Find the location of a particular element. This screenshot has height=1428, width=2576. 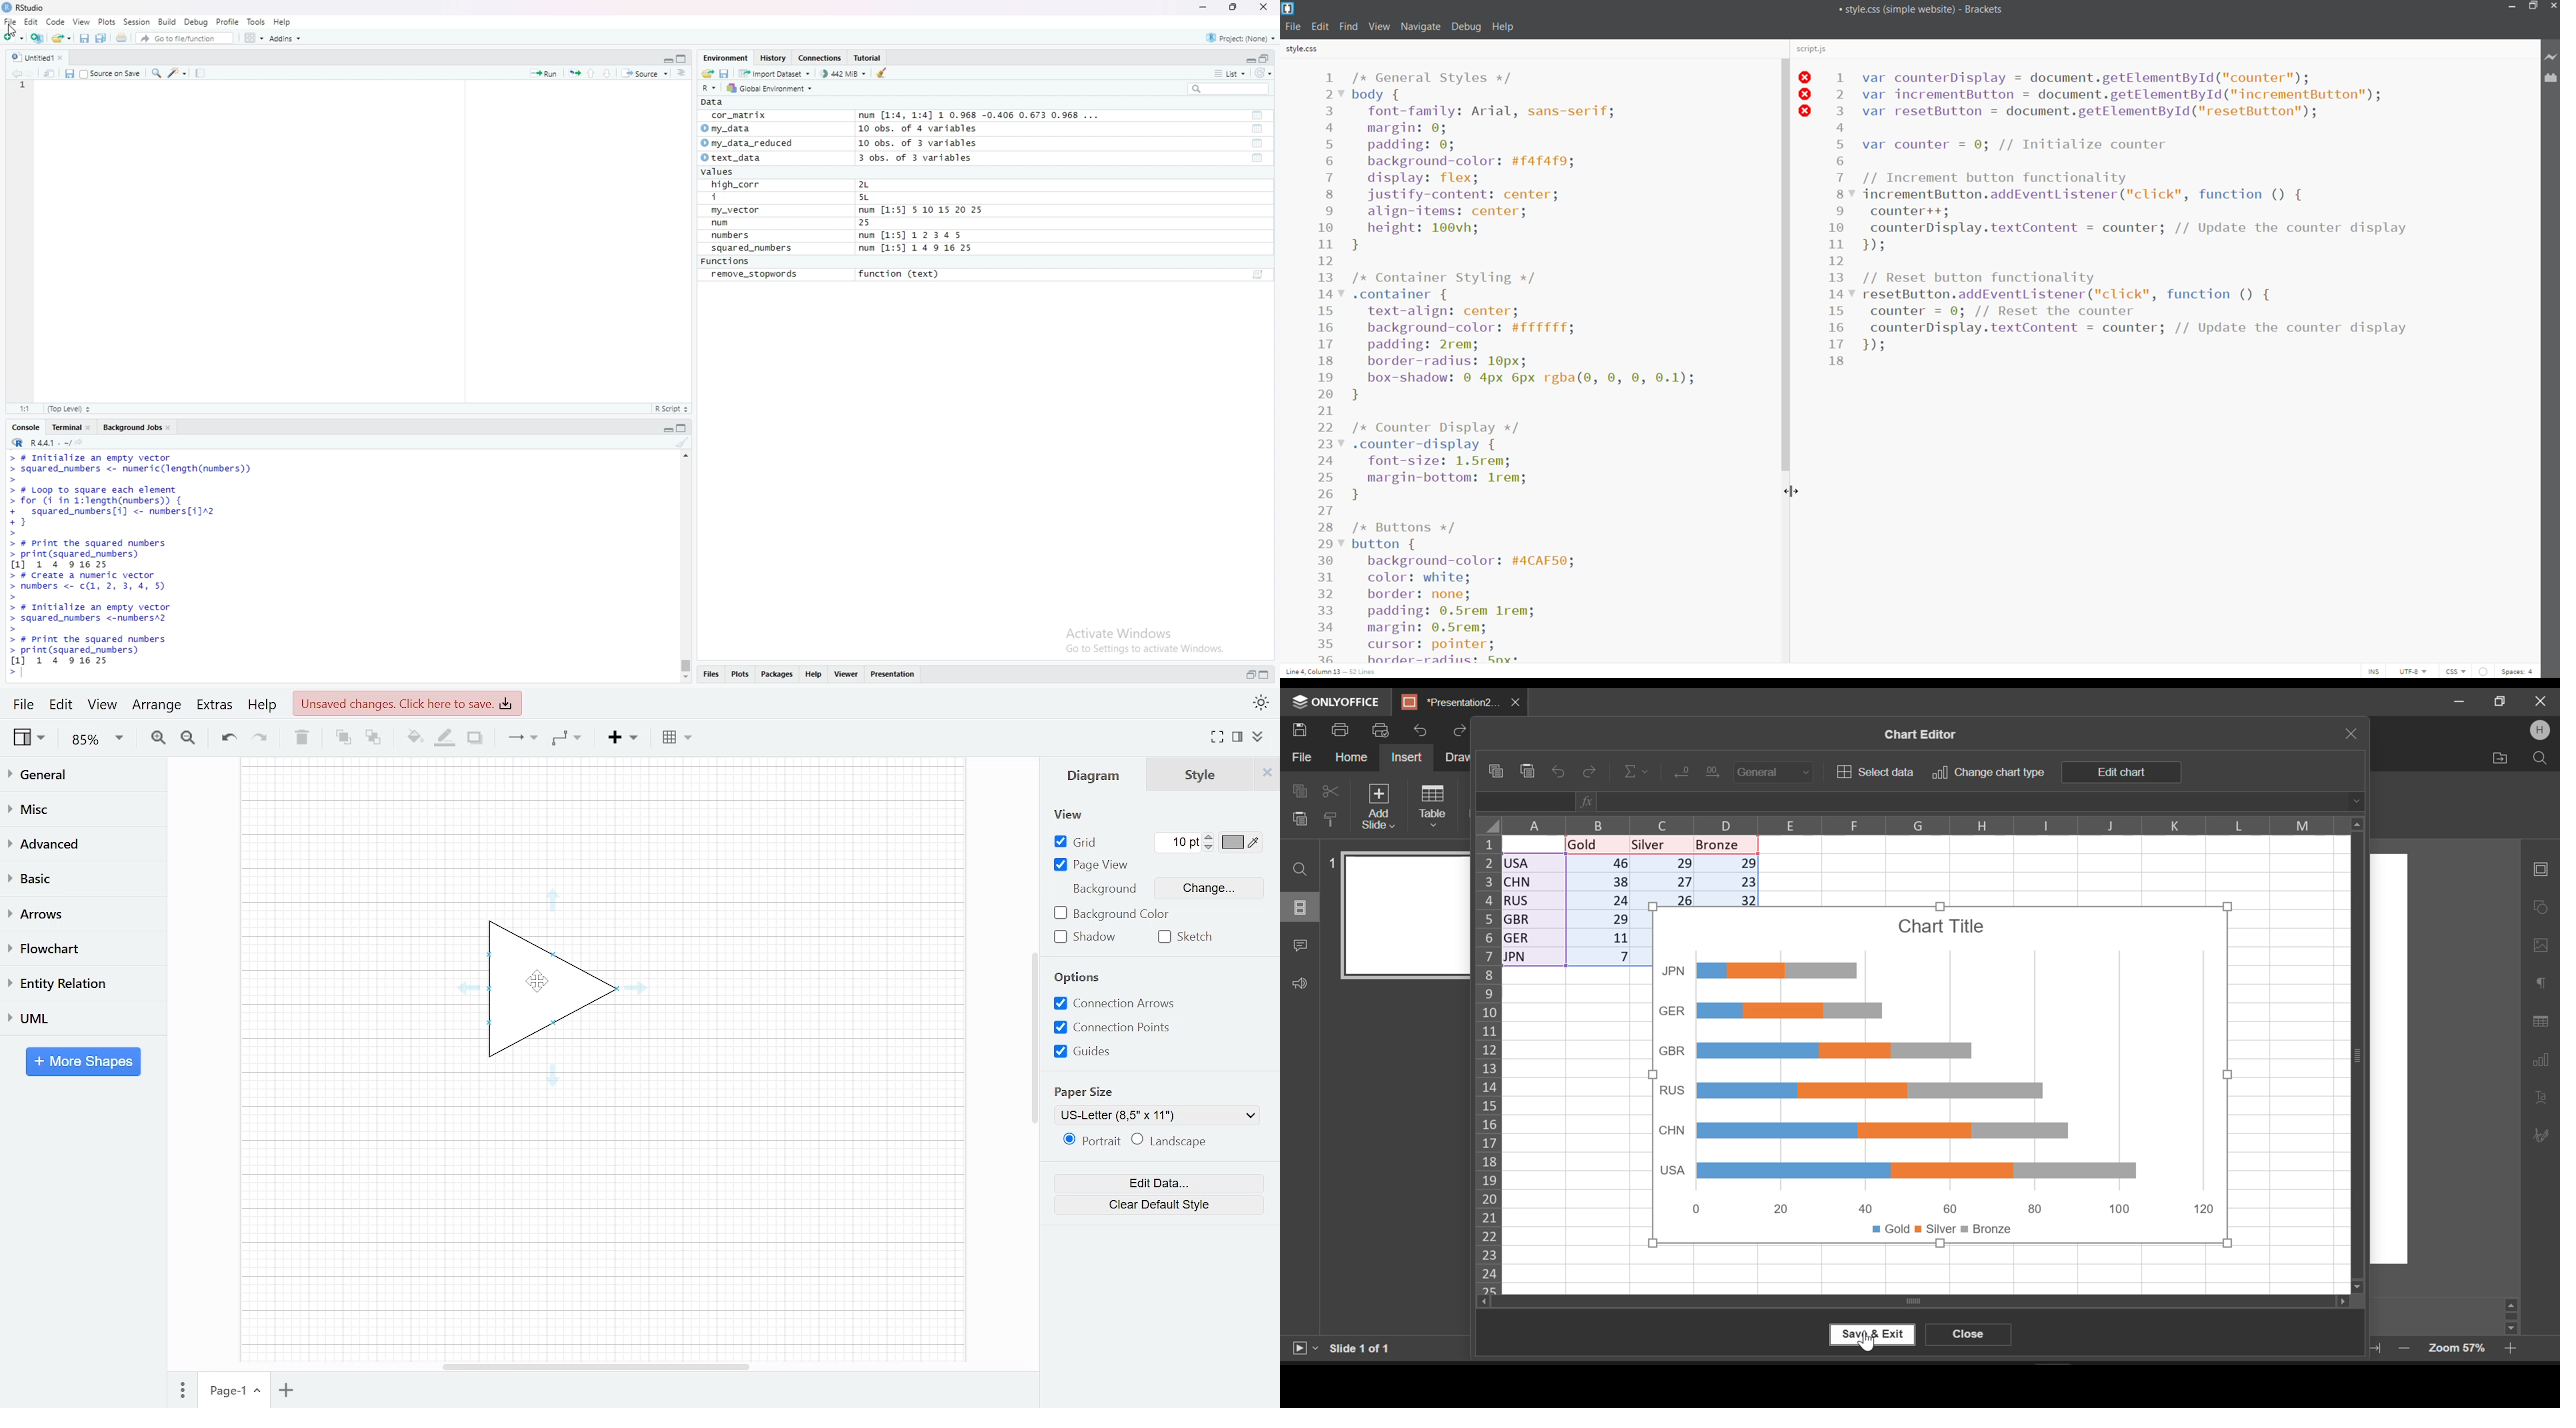

Save all open documents is located at coordinates (102, 37).